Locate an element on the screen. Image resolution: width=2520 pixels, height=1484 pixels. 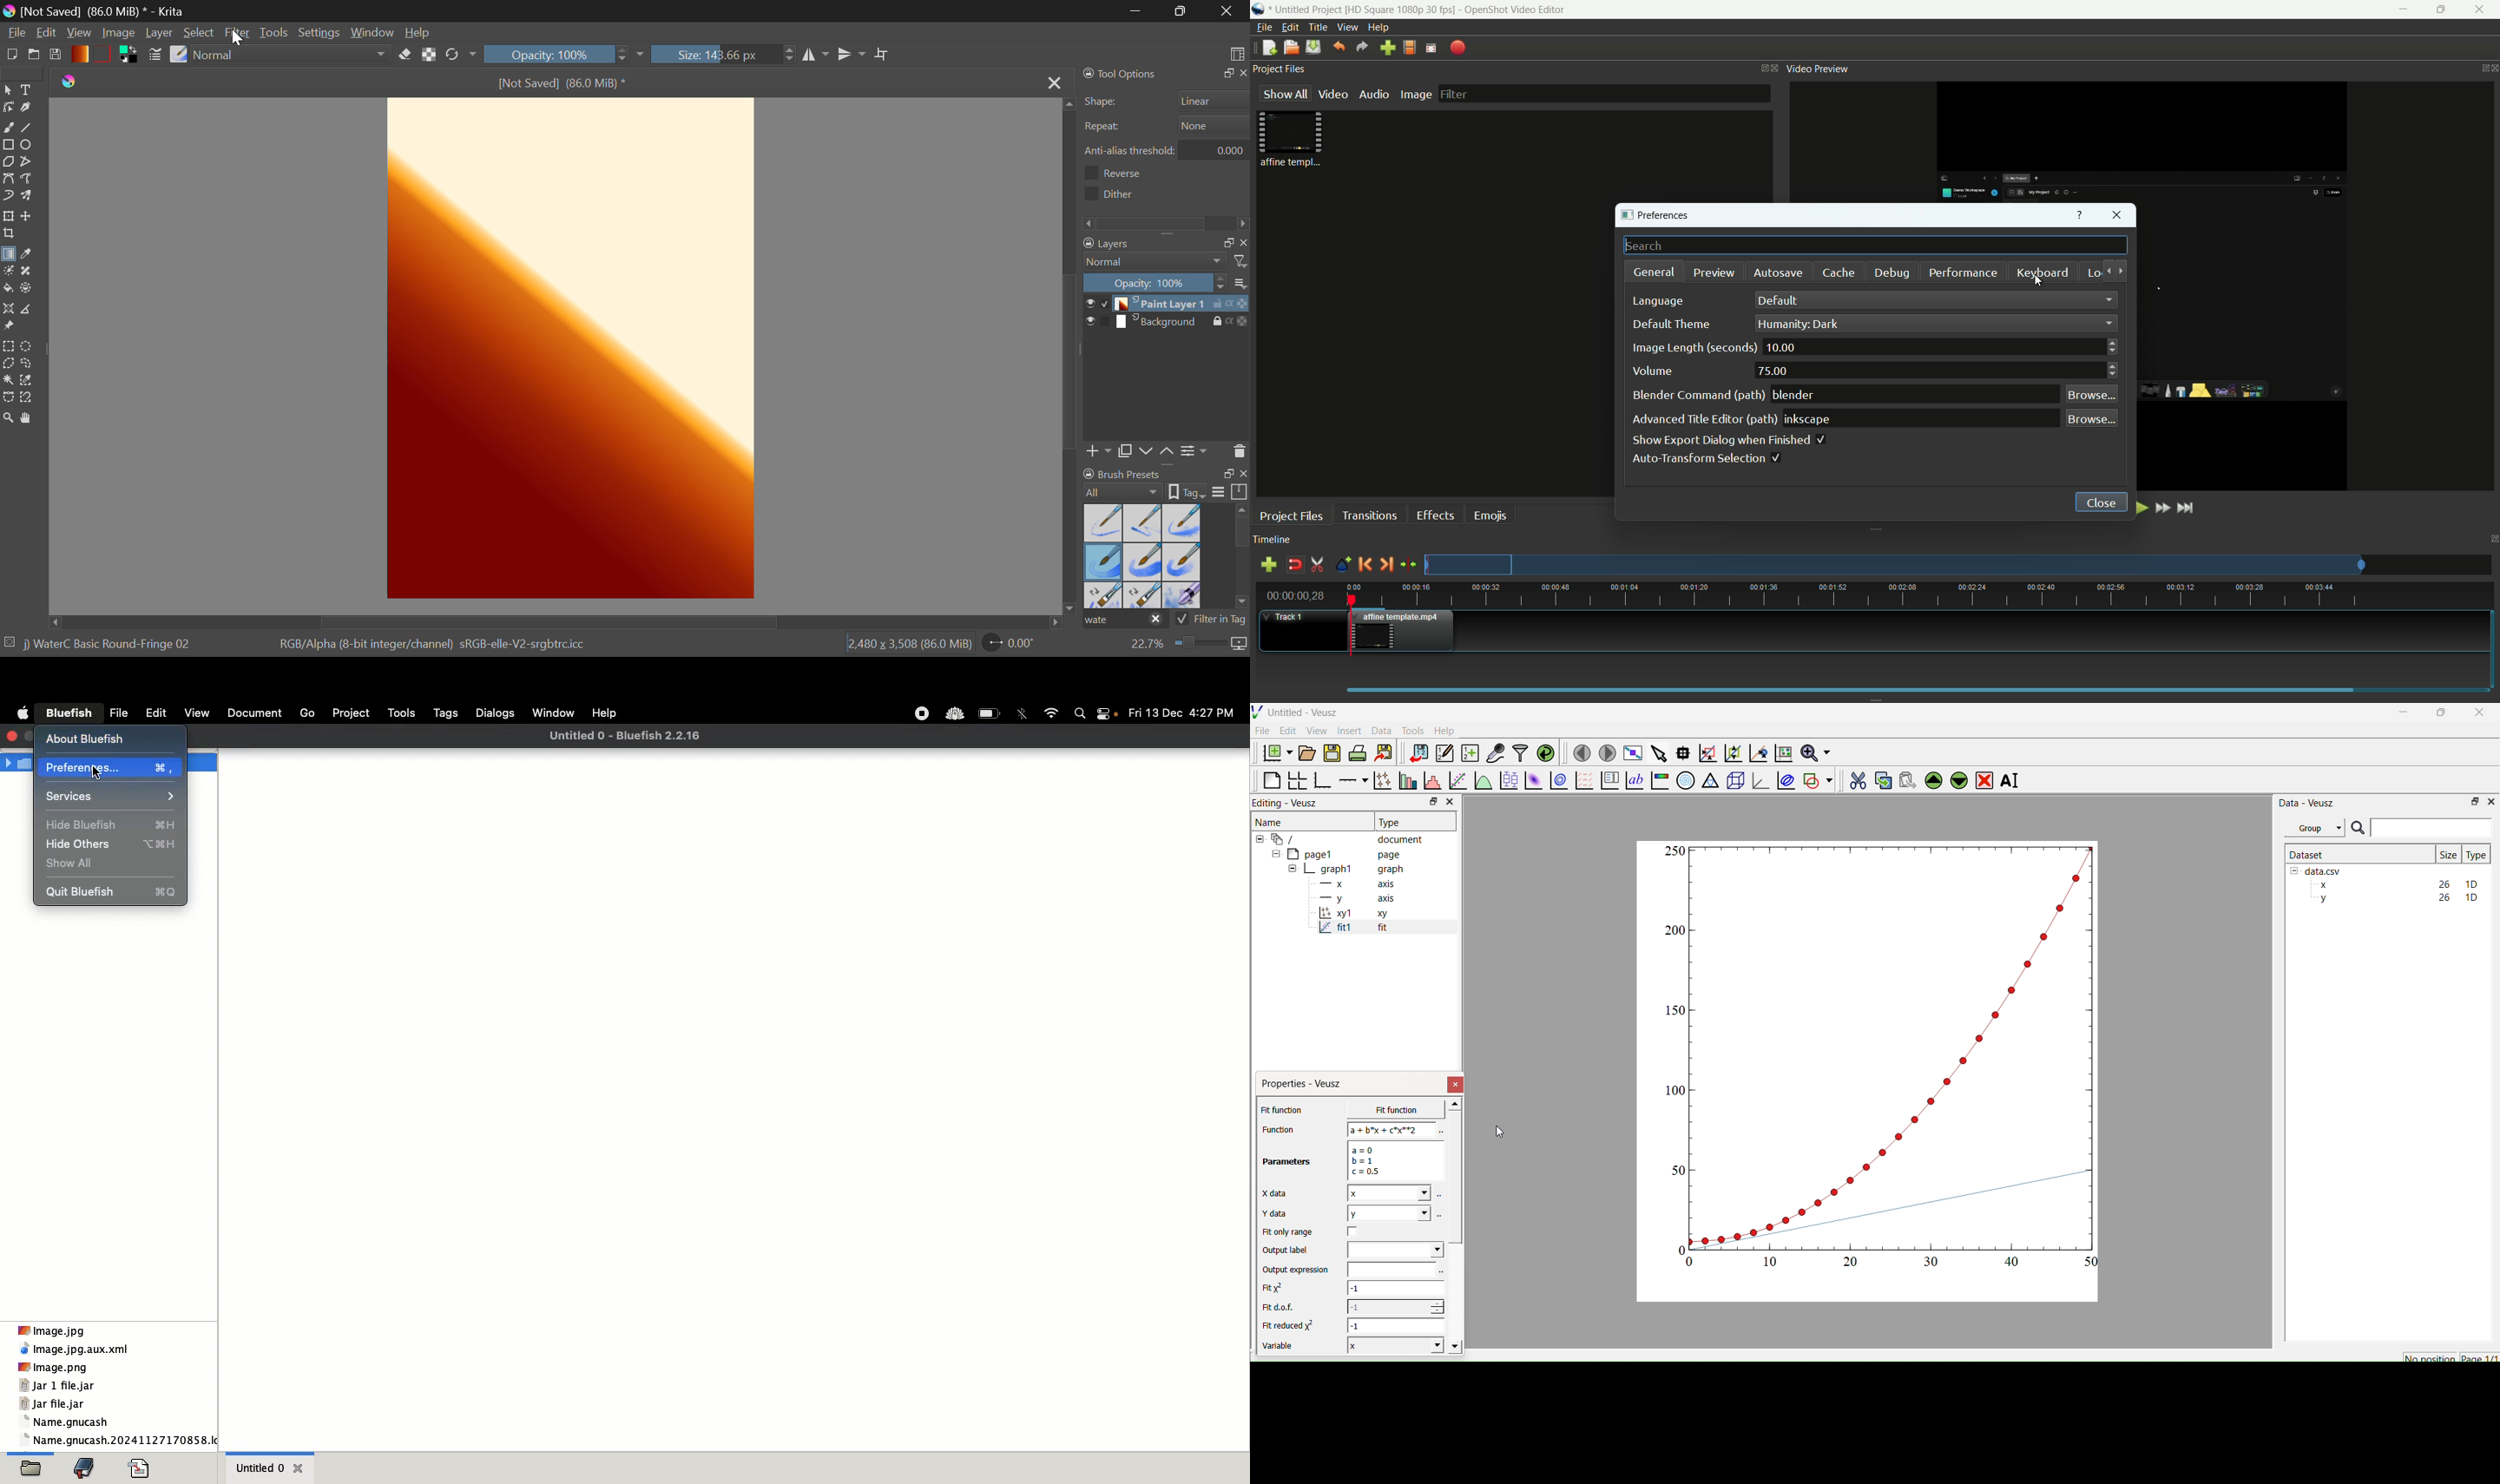
cache is located at coordinates (1839, 273).